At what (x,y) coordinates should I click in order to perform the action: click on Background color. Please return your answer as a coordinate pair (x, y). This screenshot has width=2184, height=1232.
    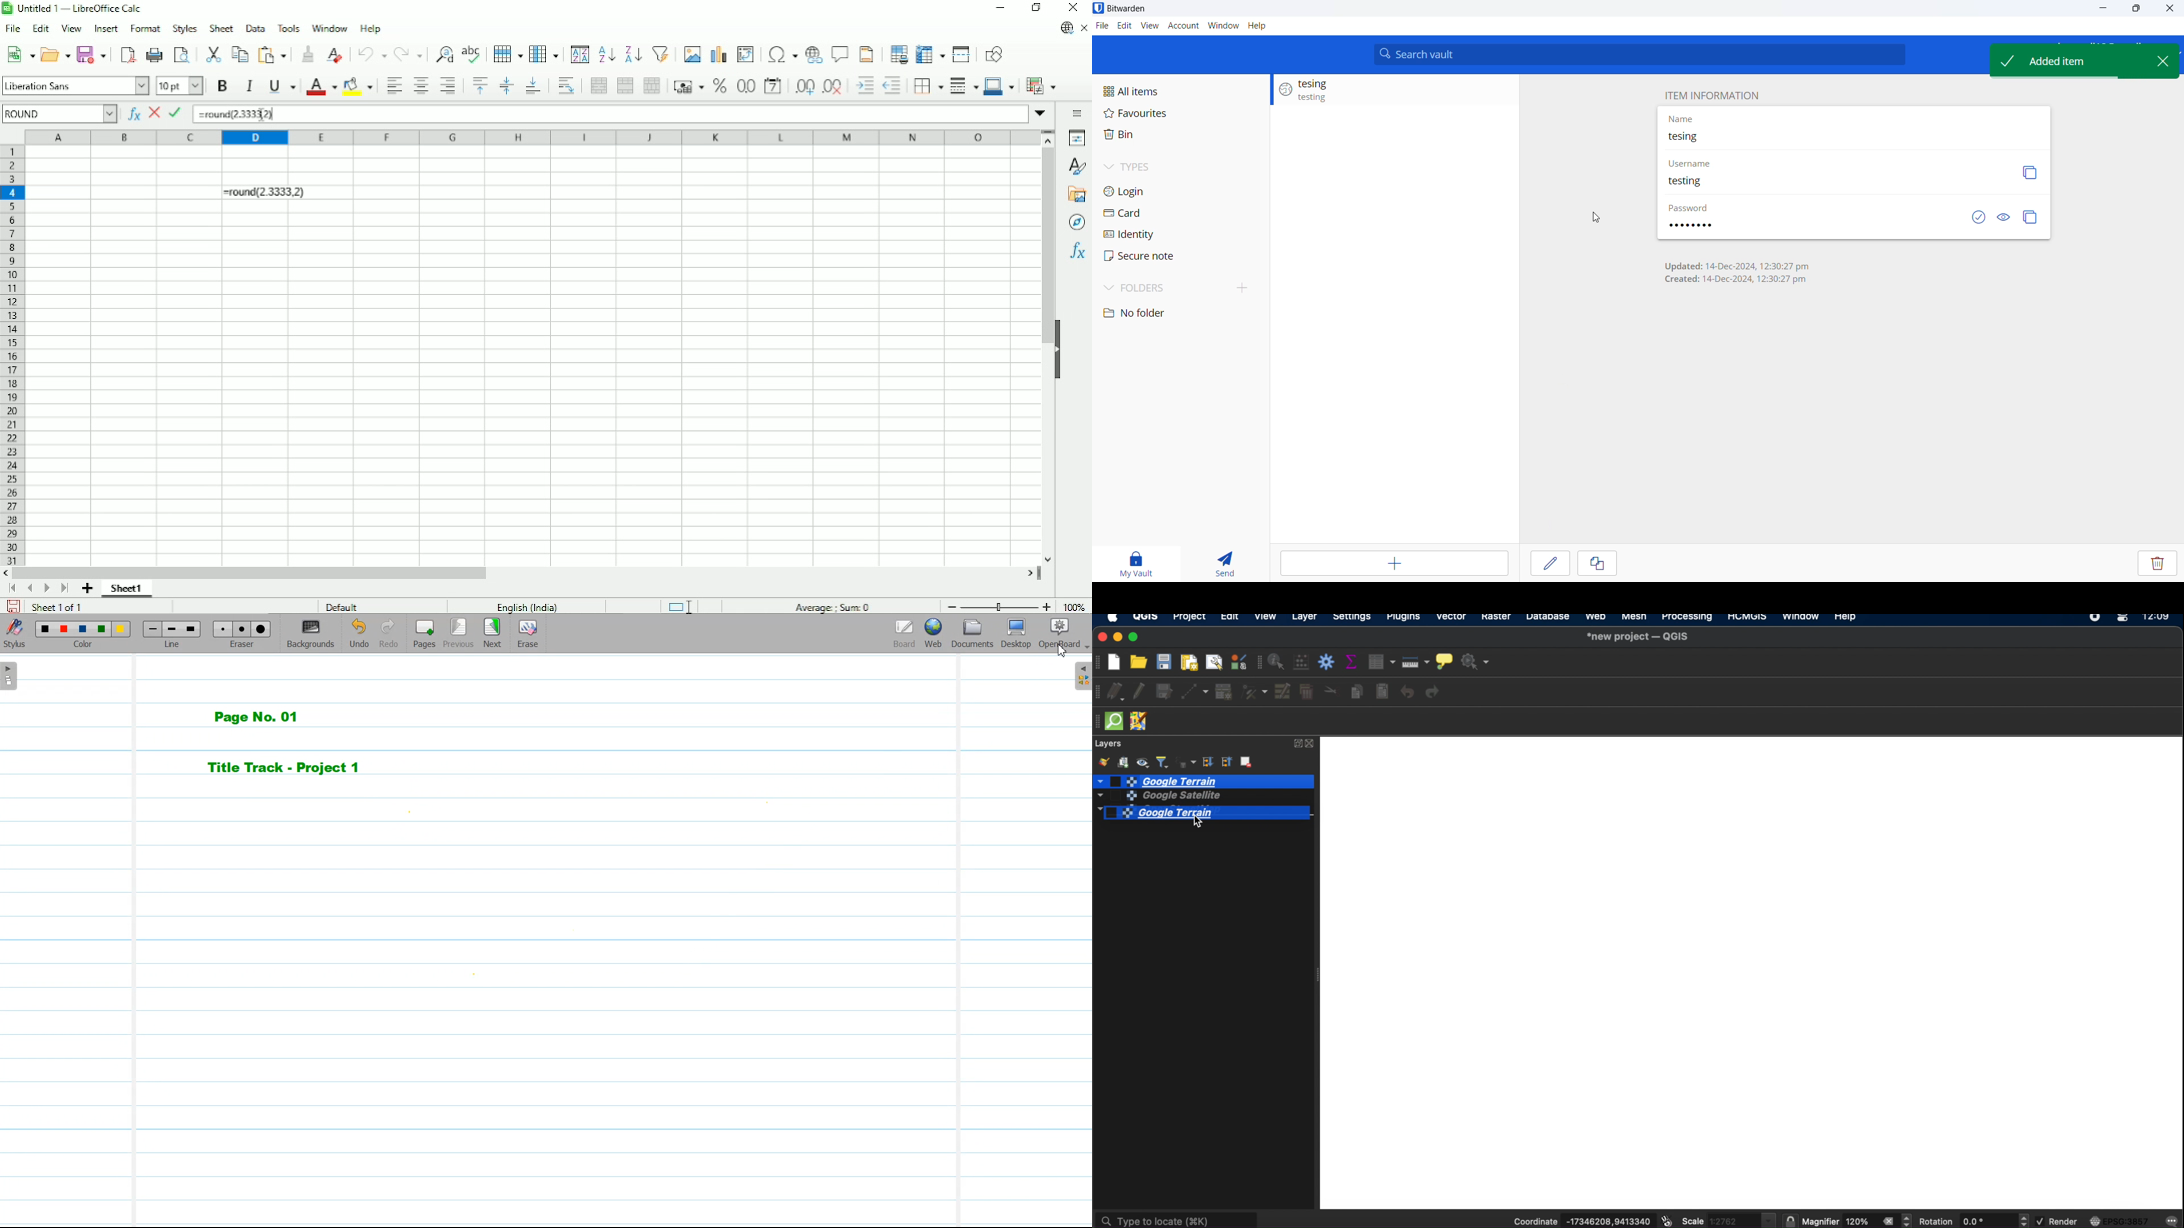
    Looking at the image, I should click on (359, 87).